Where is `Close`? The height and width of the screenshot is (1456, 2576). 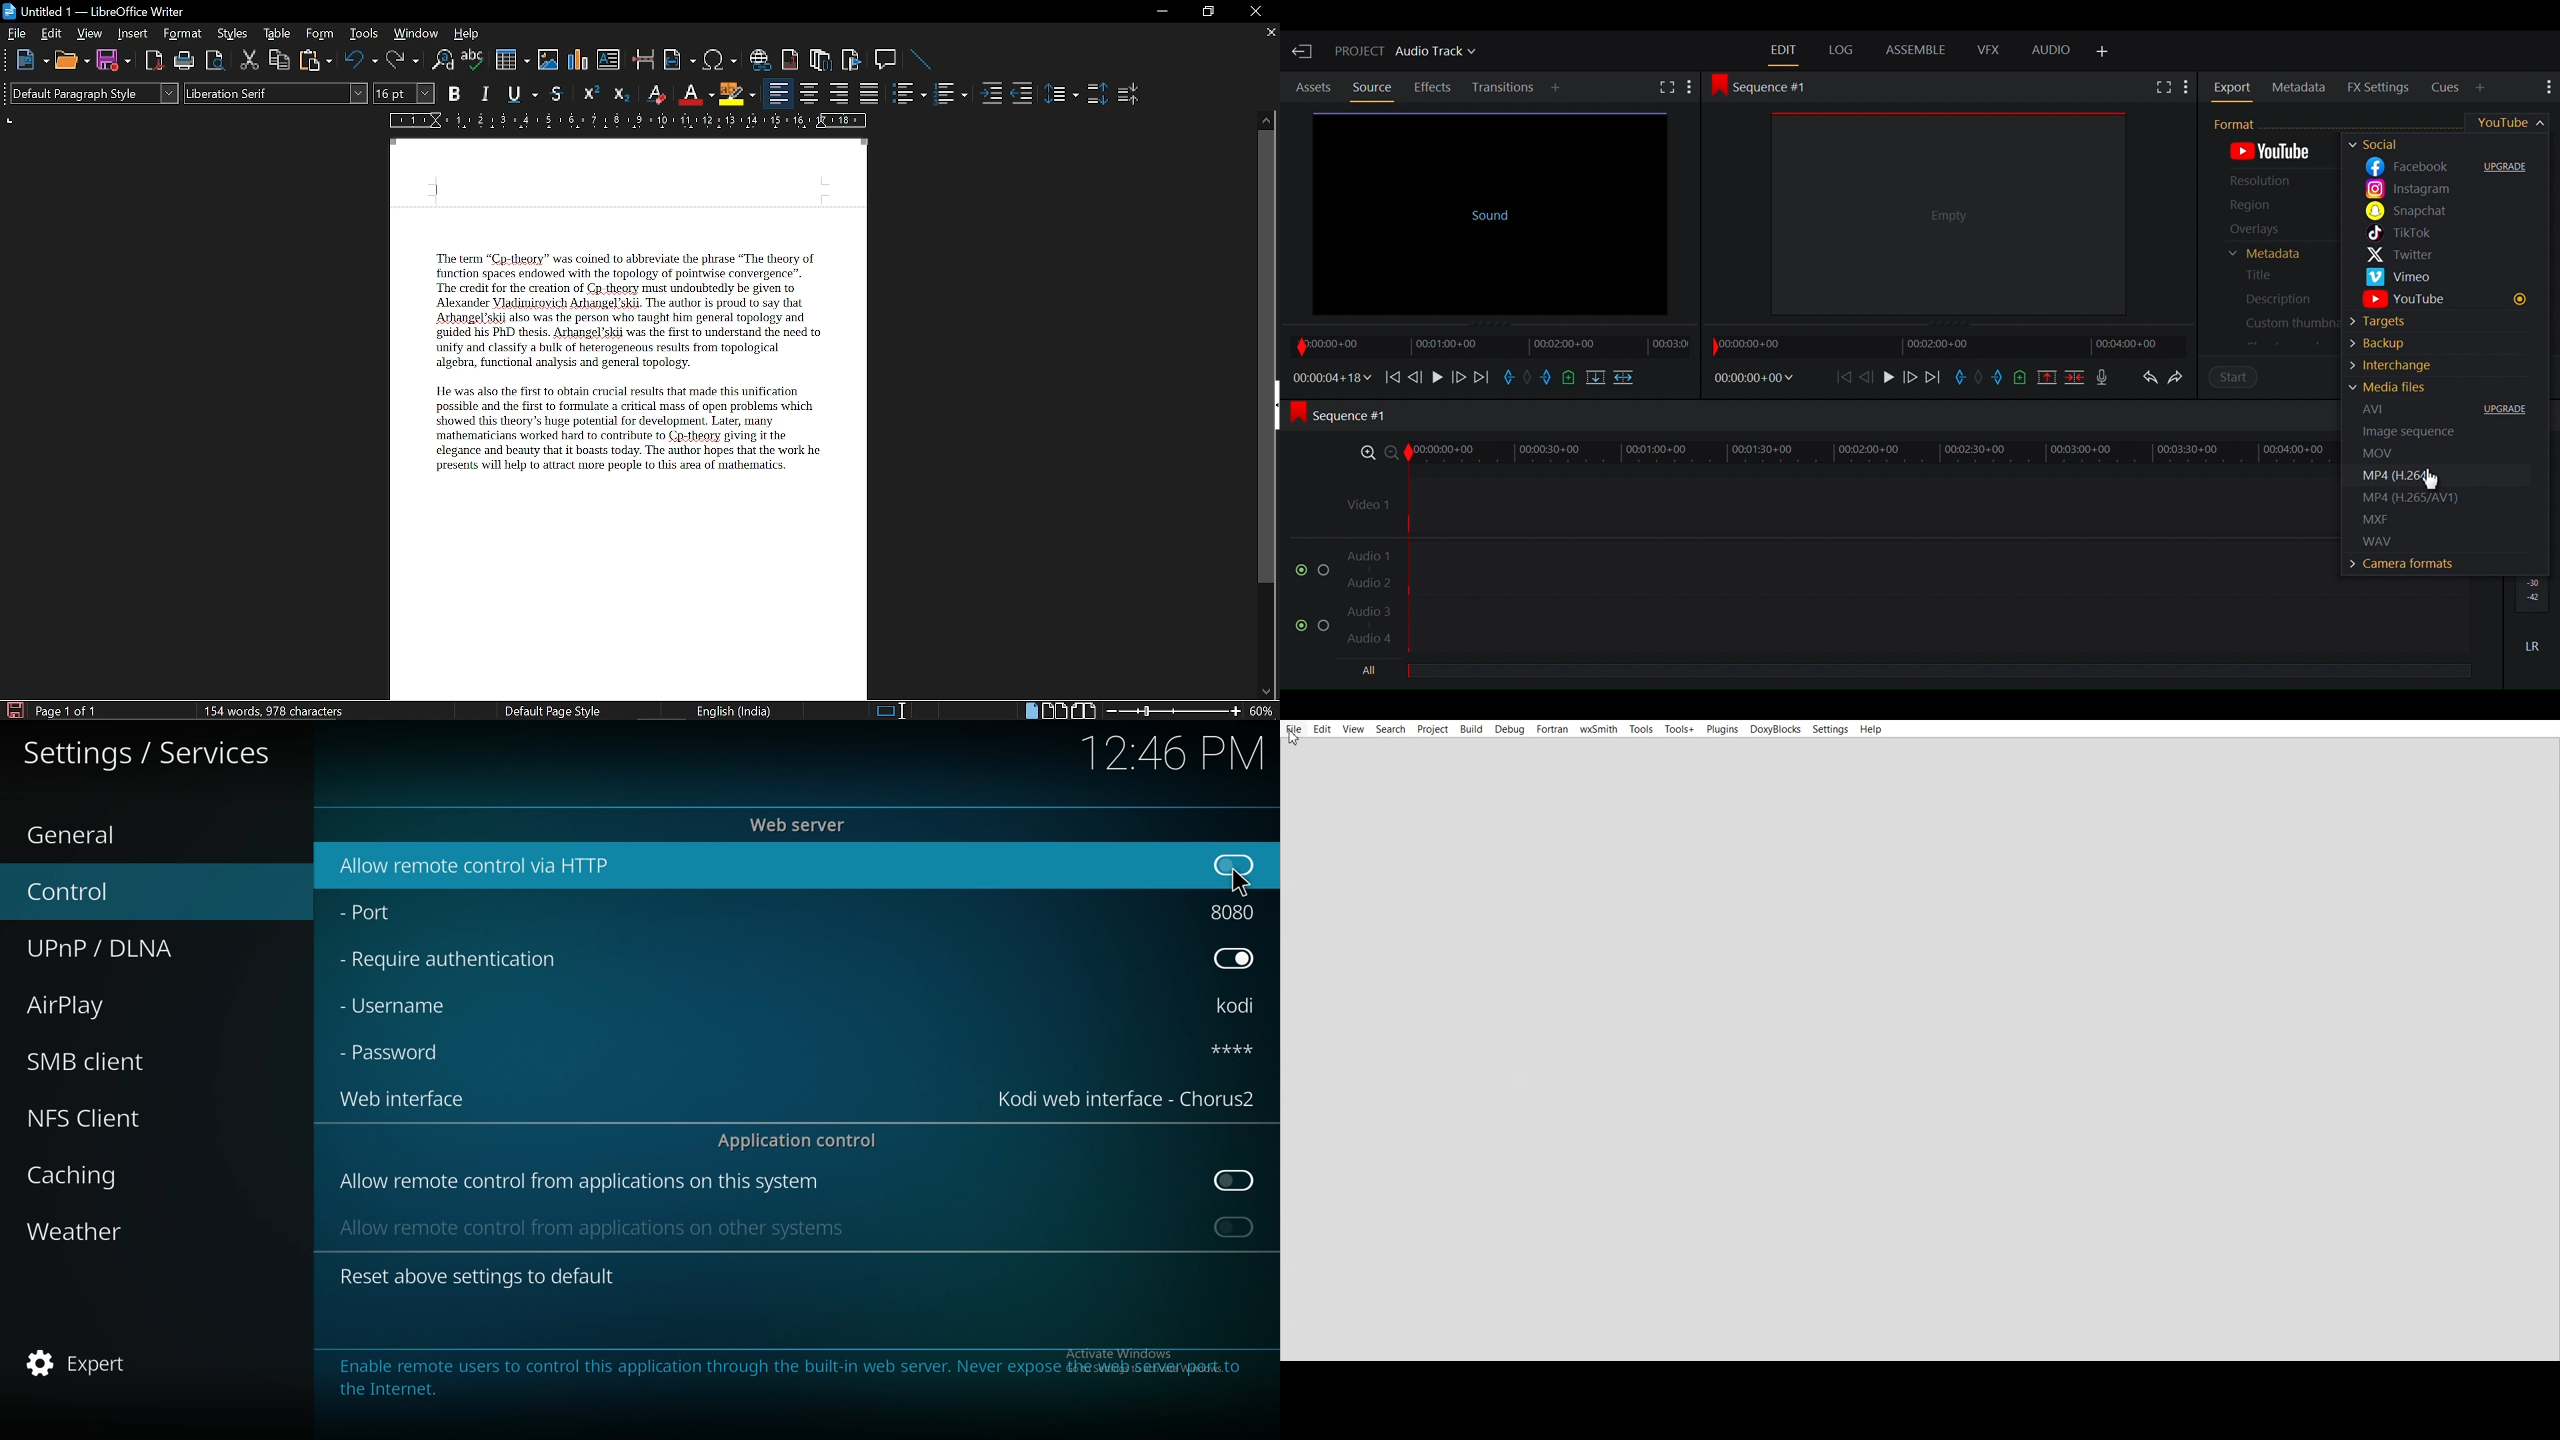
Close is located at coordinates (1255, 11).